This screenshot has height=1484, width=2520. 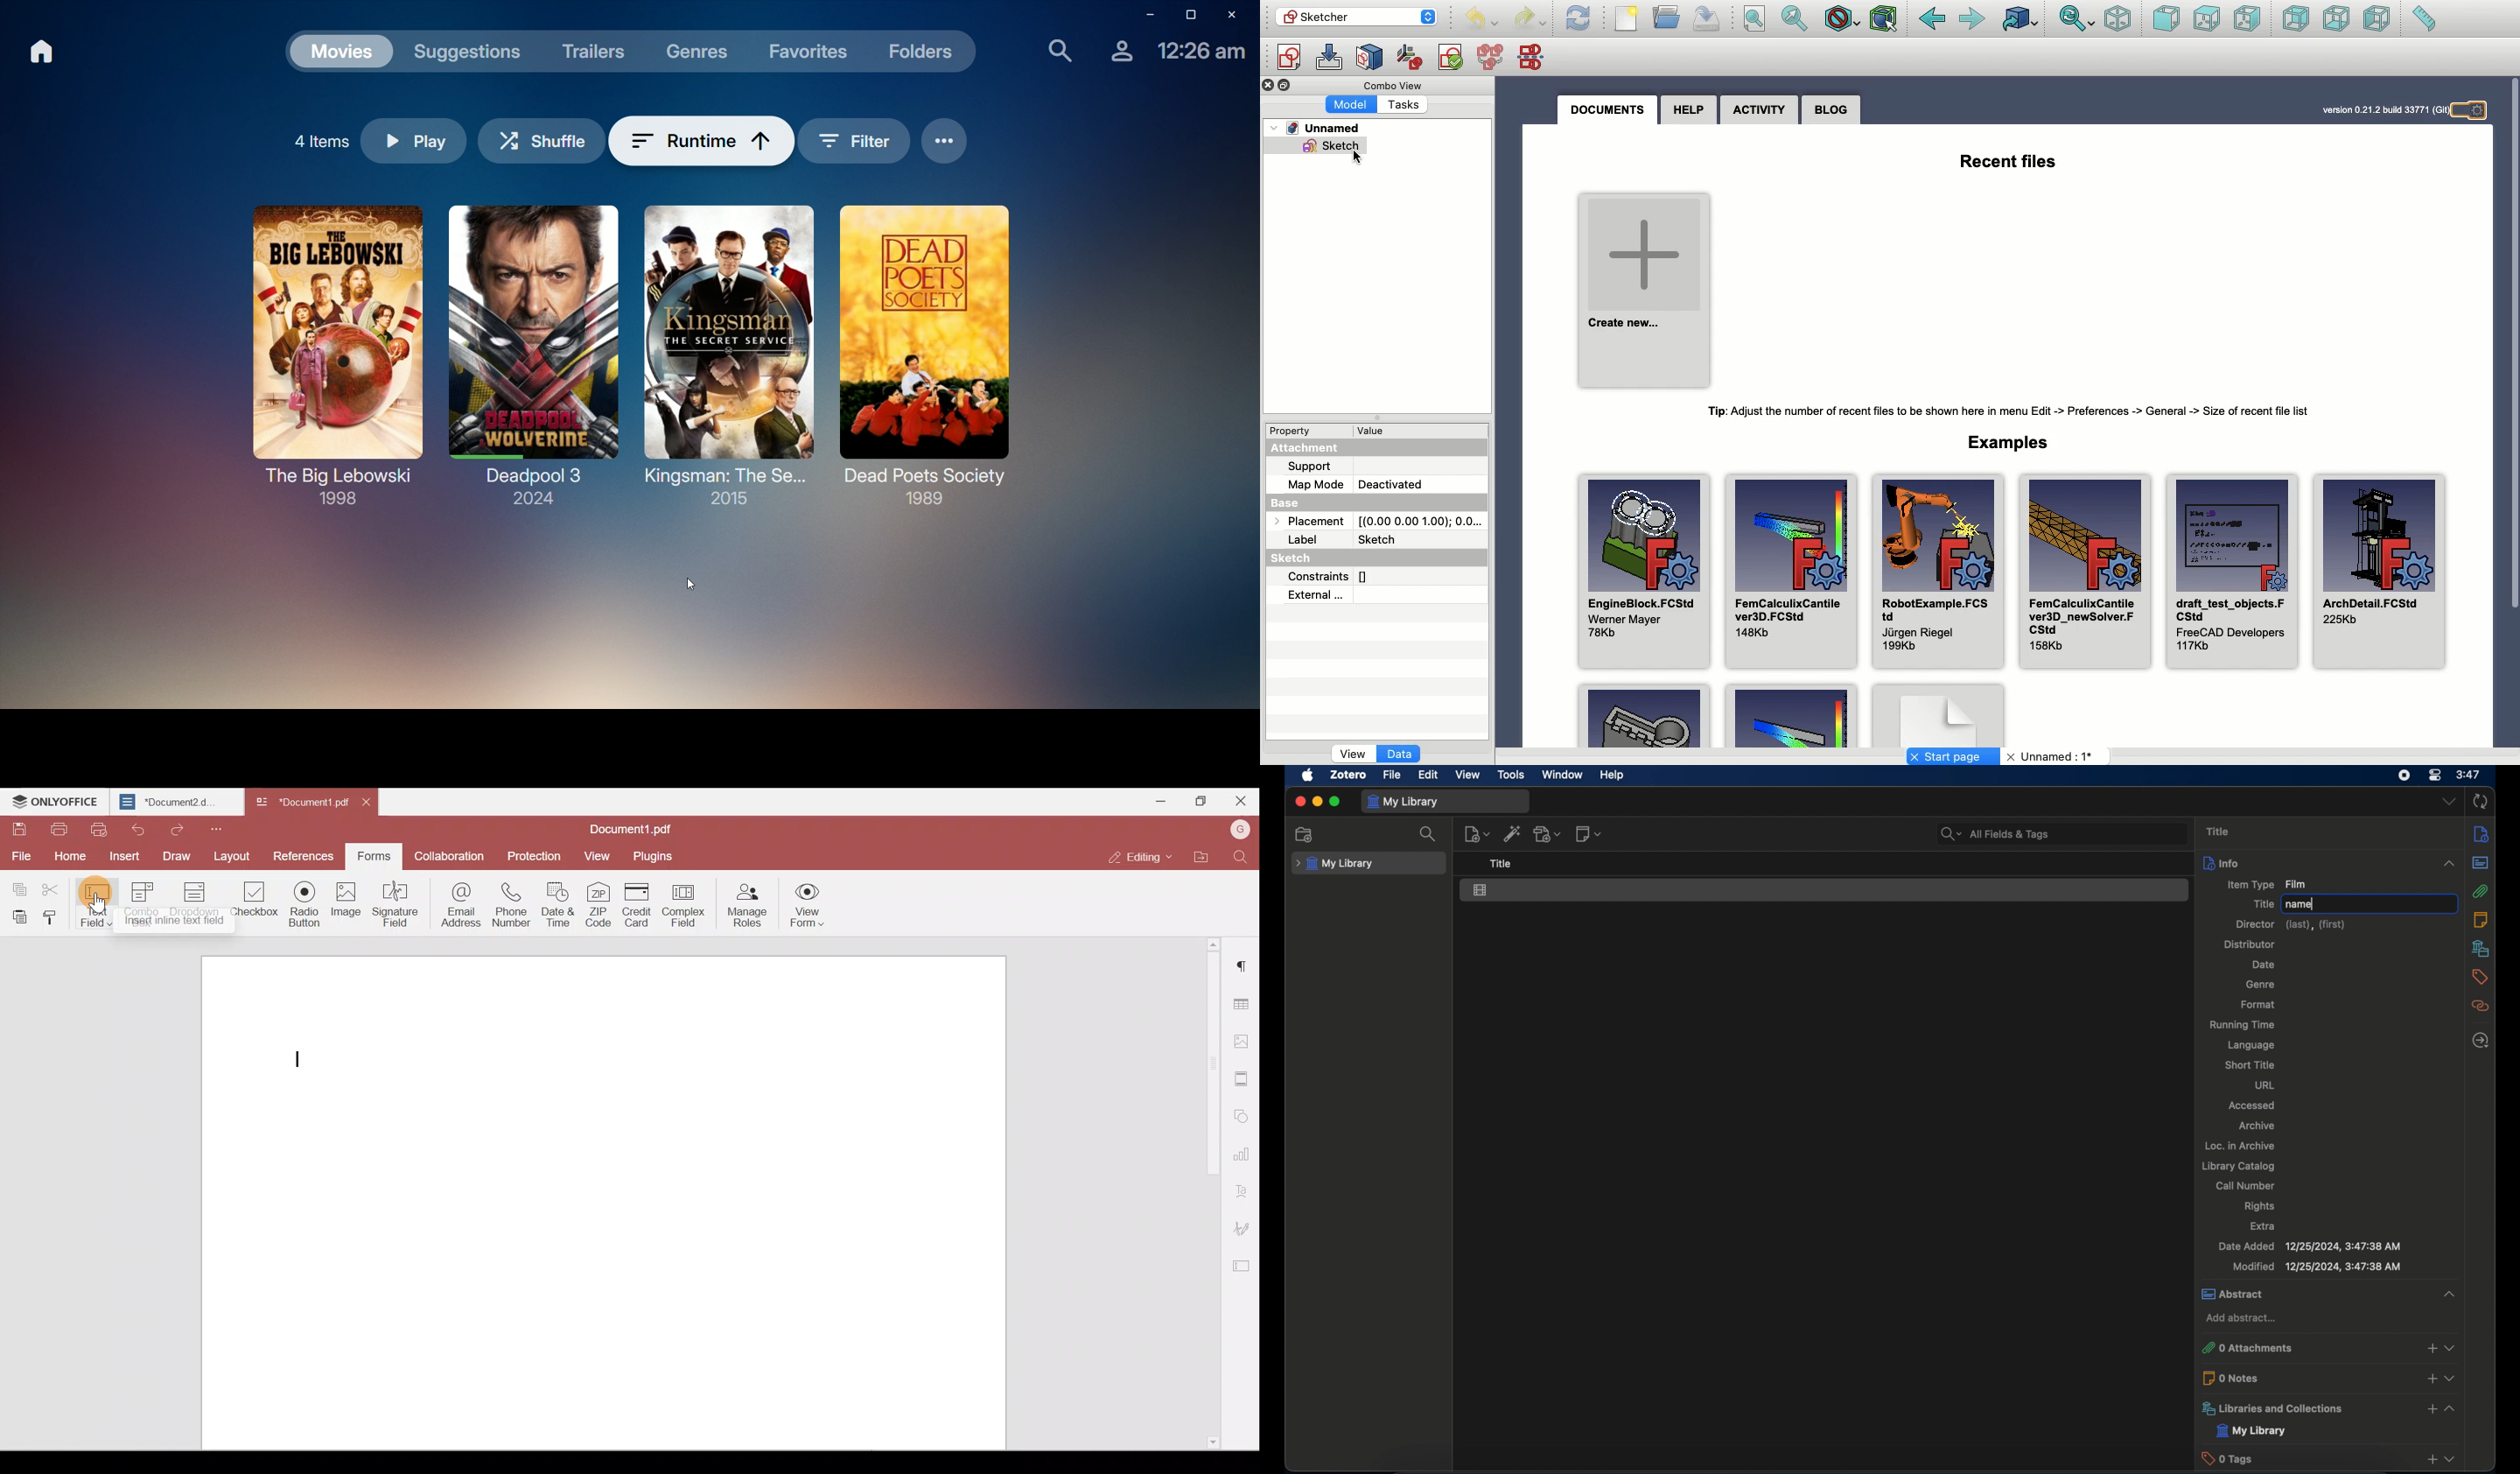 I want to click on window, so click(x=1564, y=775).